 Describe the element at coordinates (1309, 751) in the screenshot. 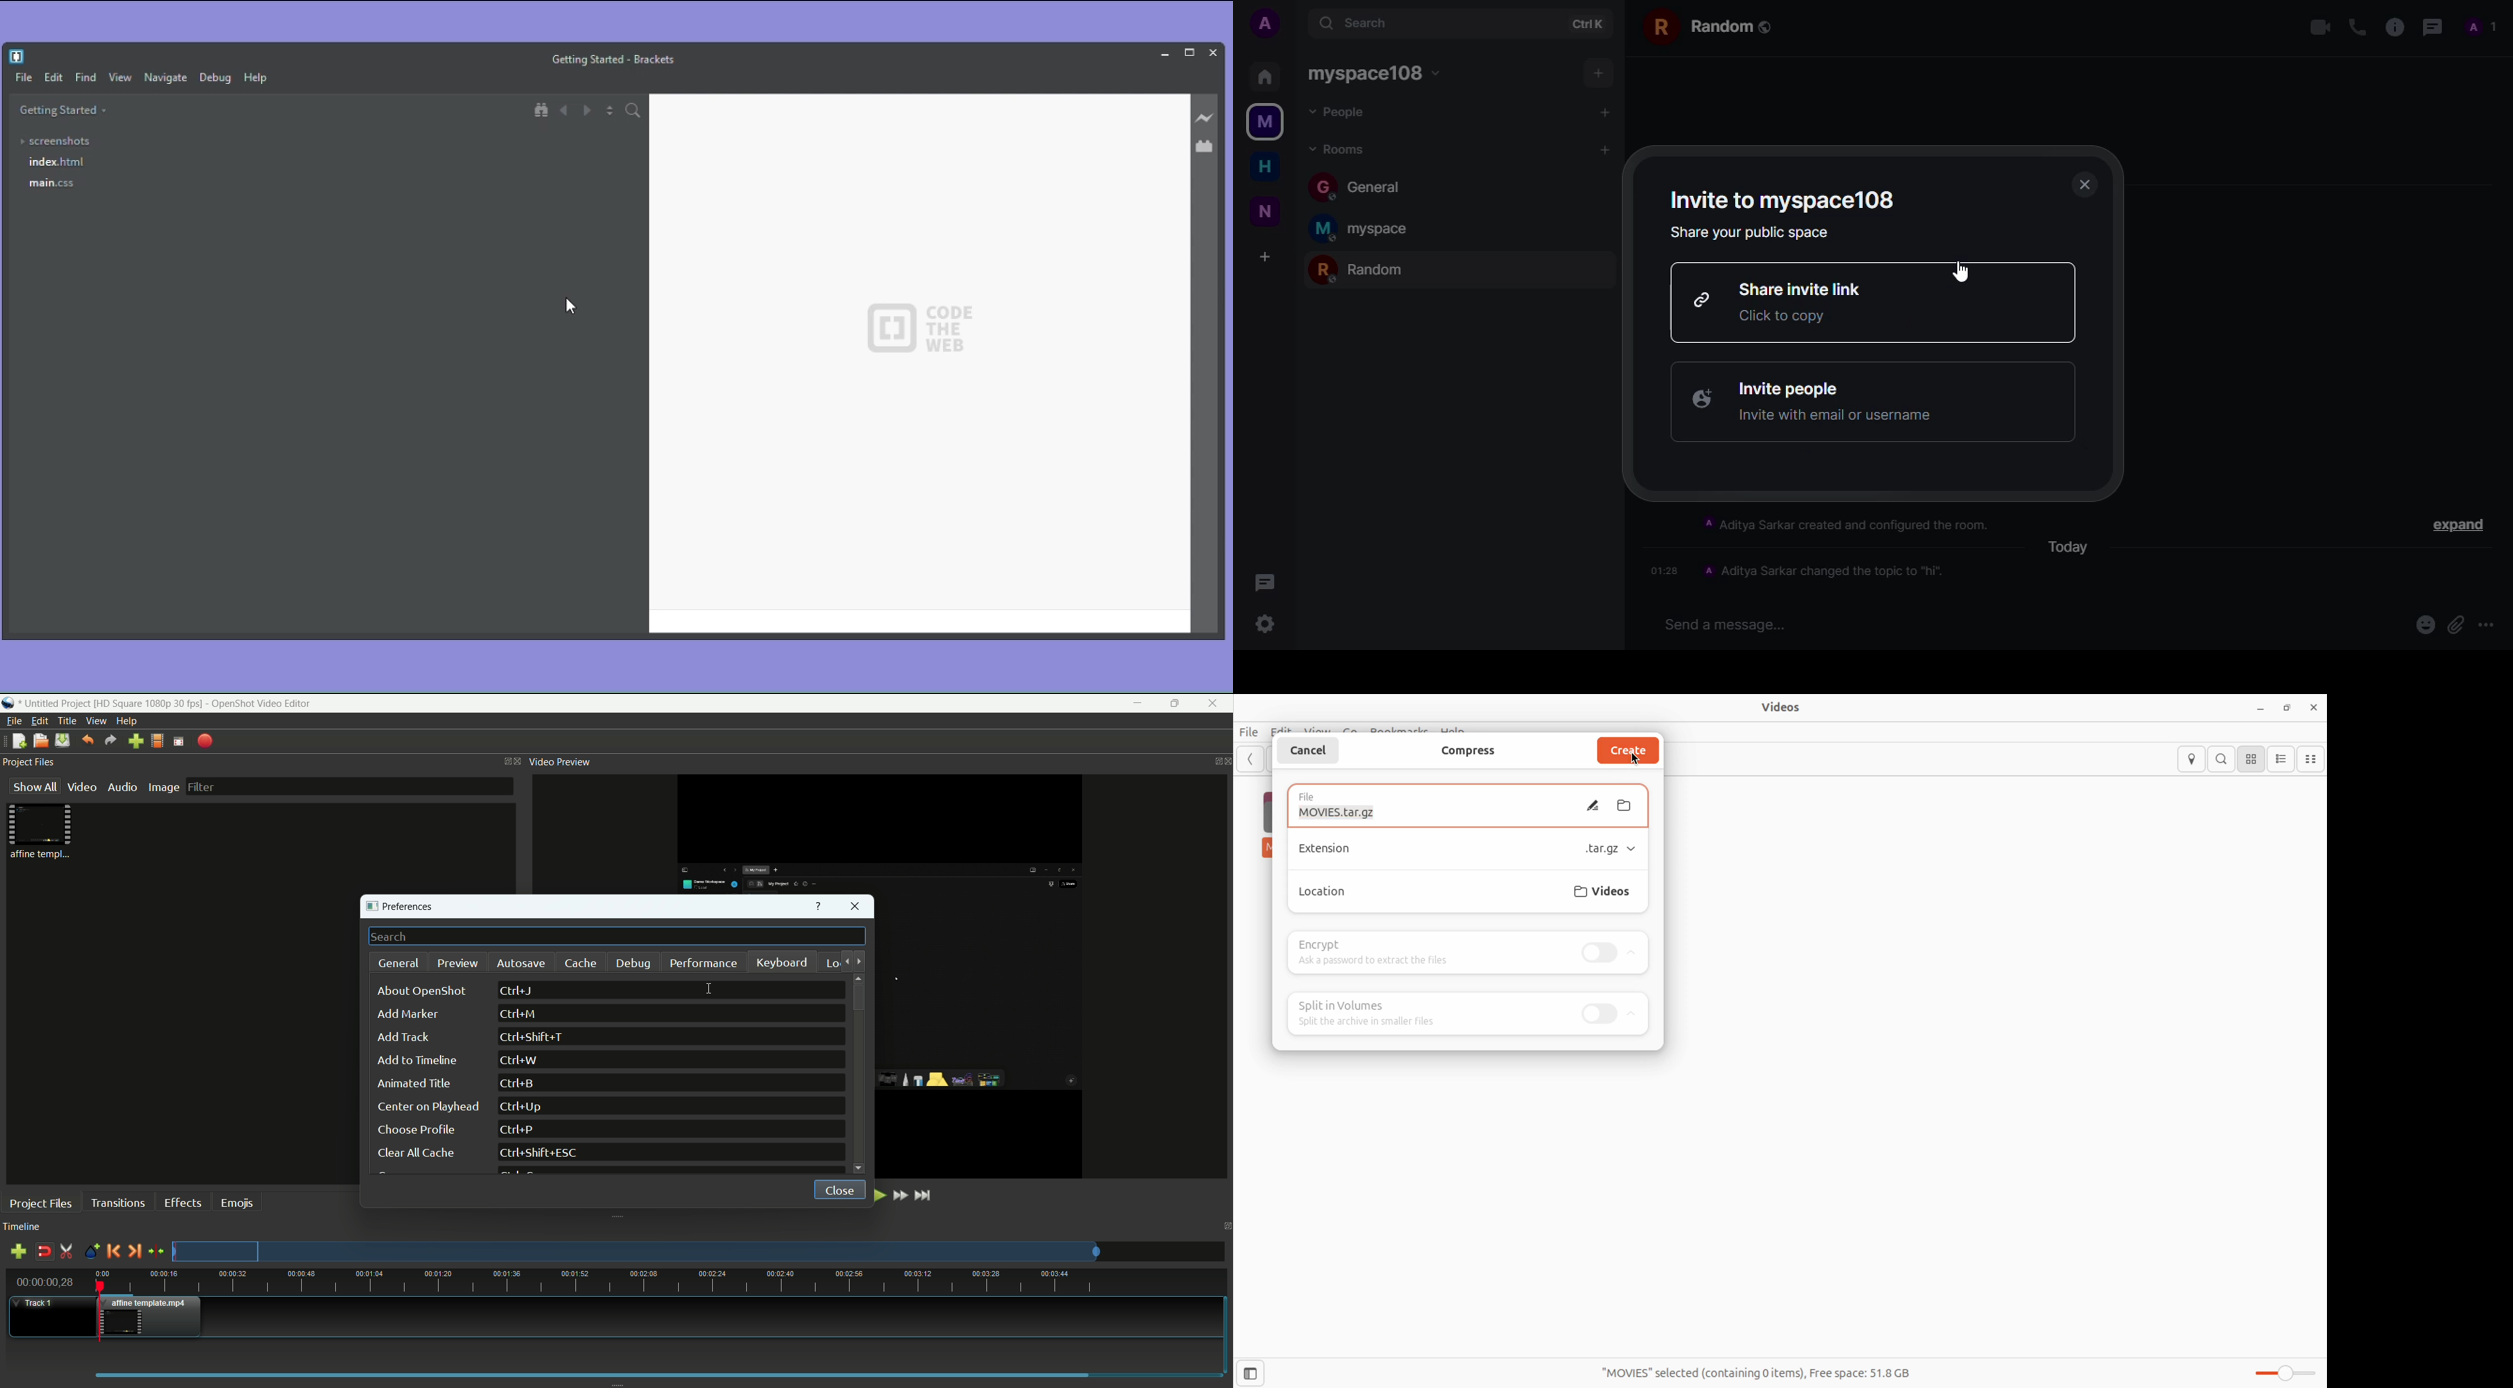

I see `cancel` at that location.